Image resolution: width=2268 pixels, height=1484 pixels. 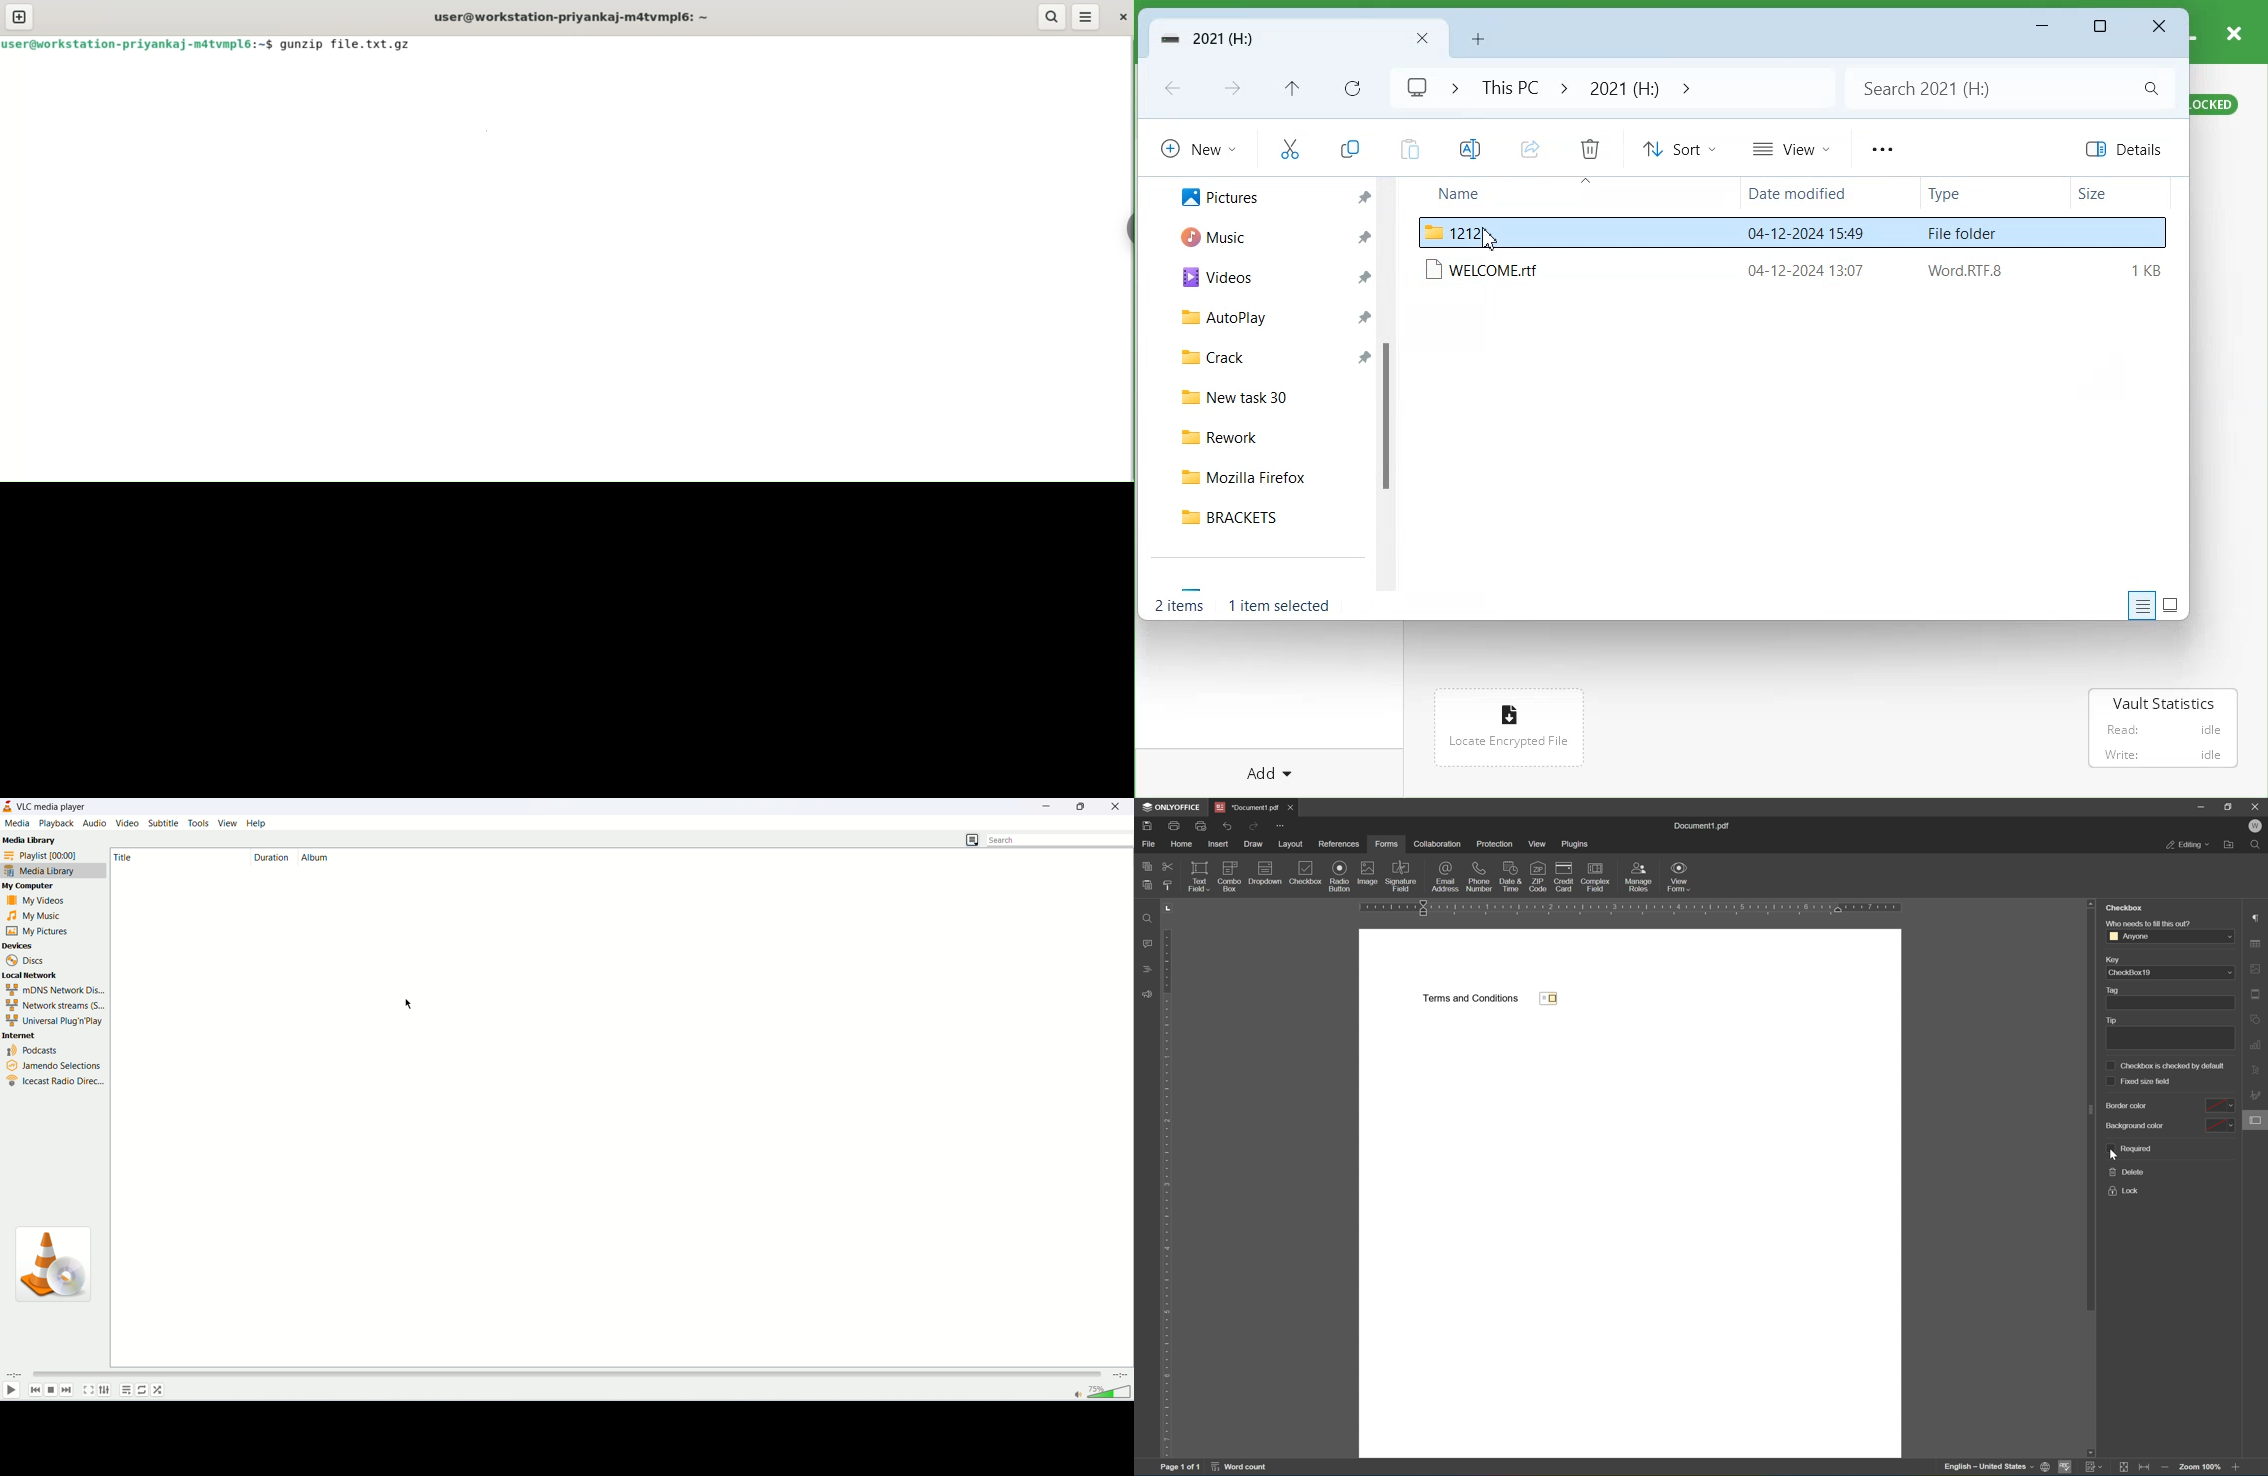 What do you see at coordinates (2113, 959) in the screenshot?
I see `key` at bounding box center [2113, 959].